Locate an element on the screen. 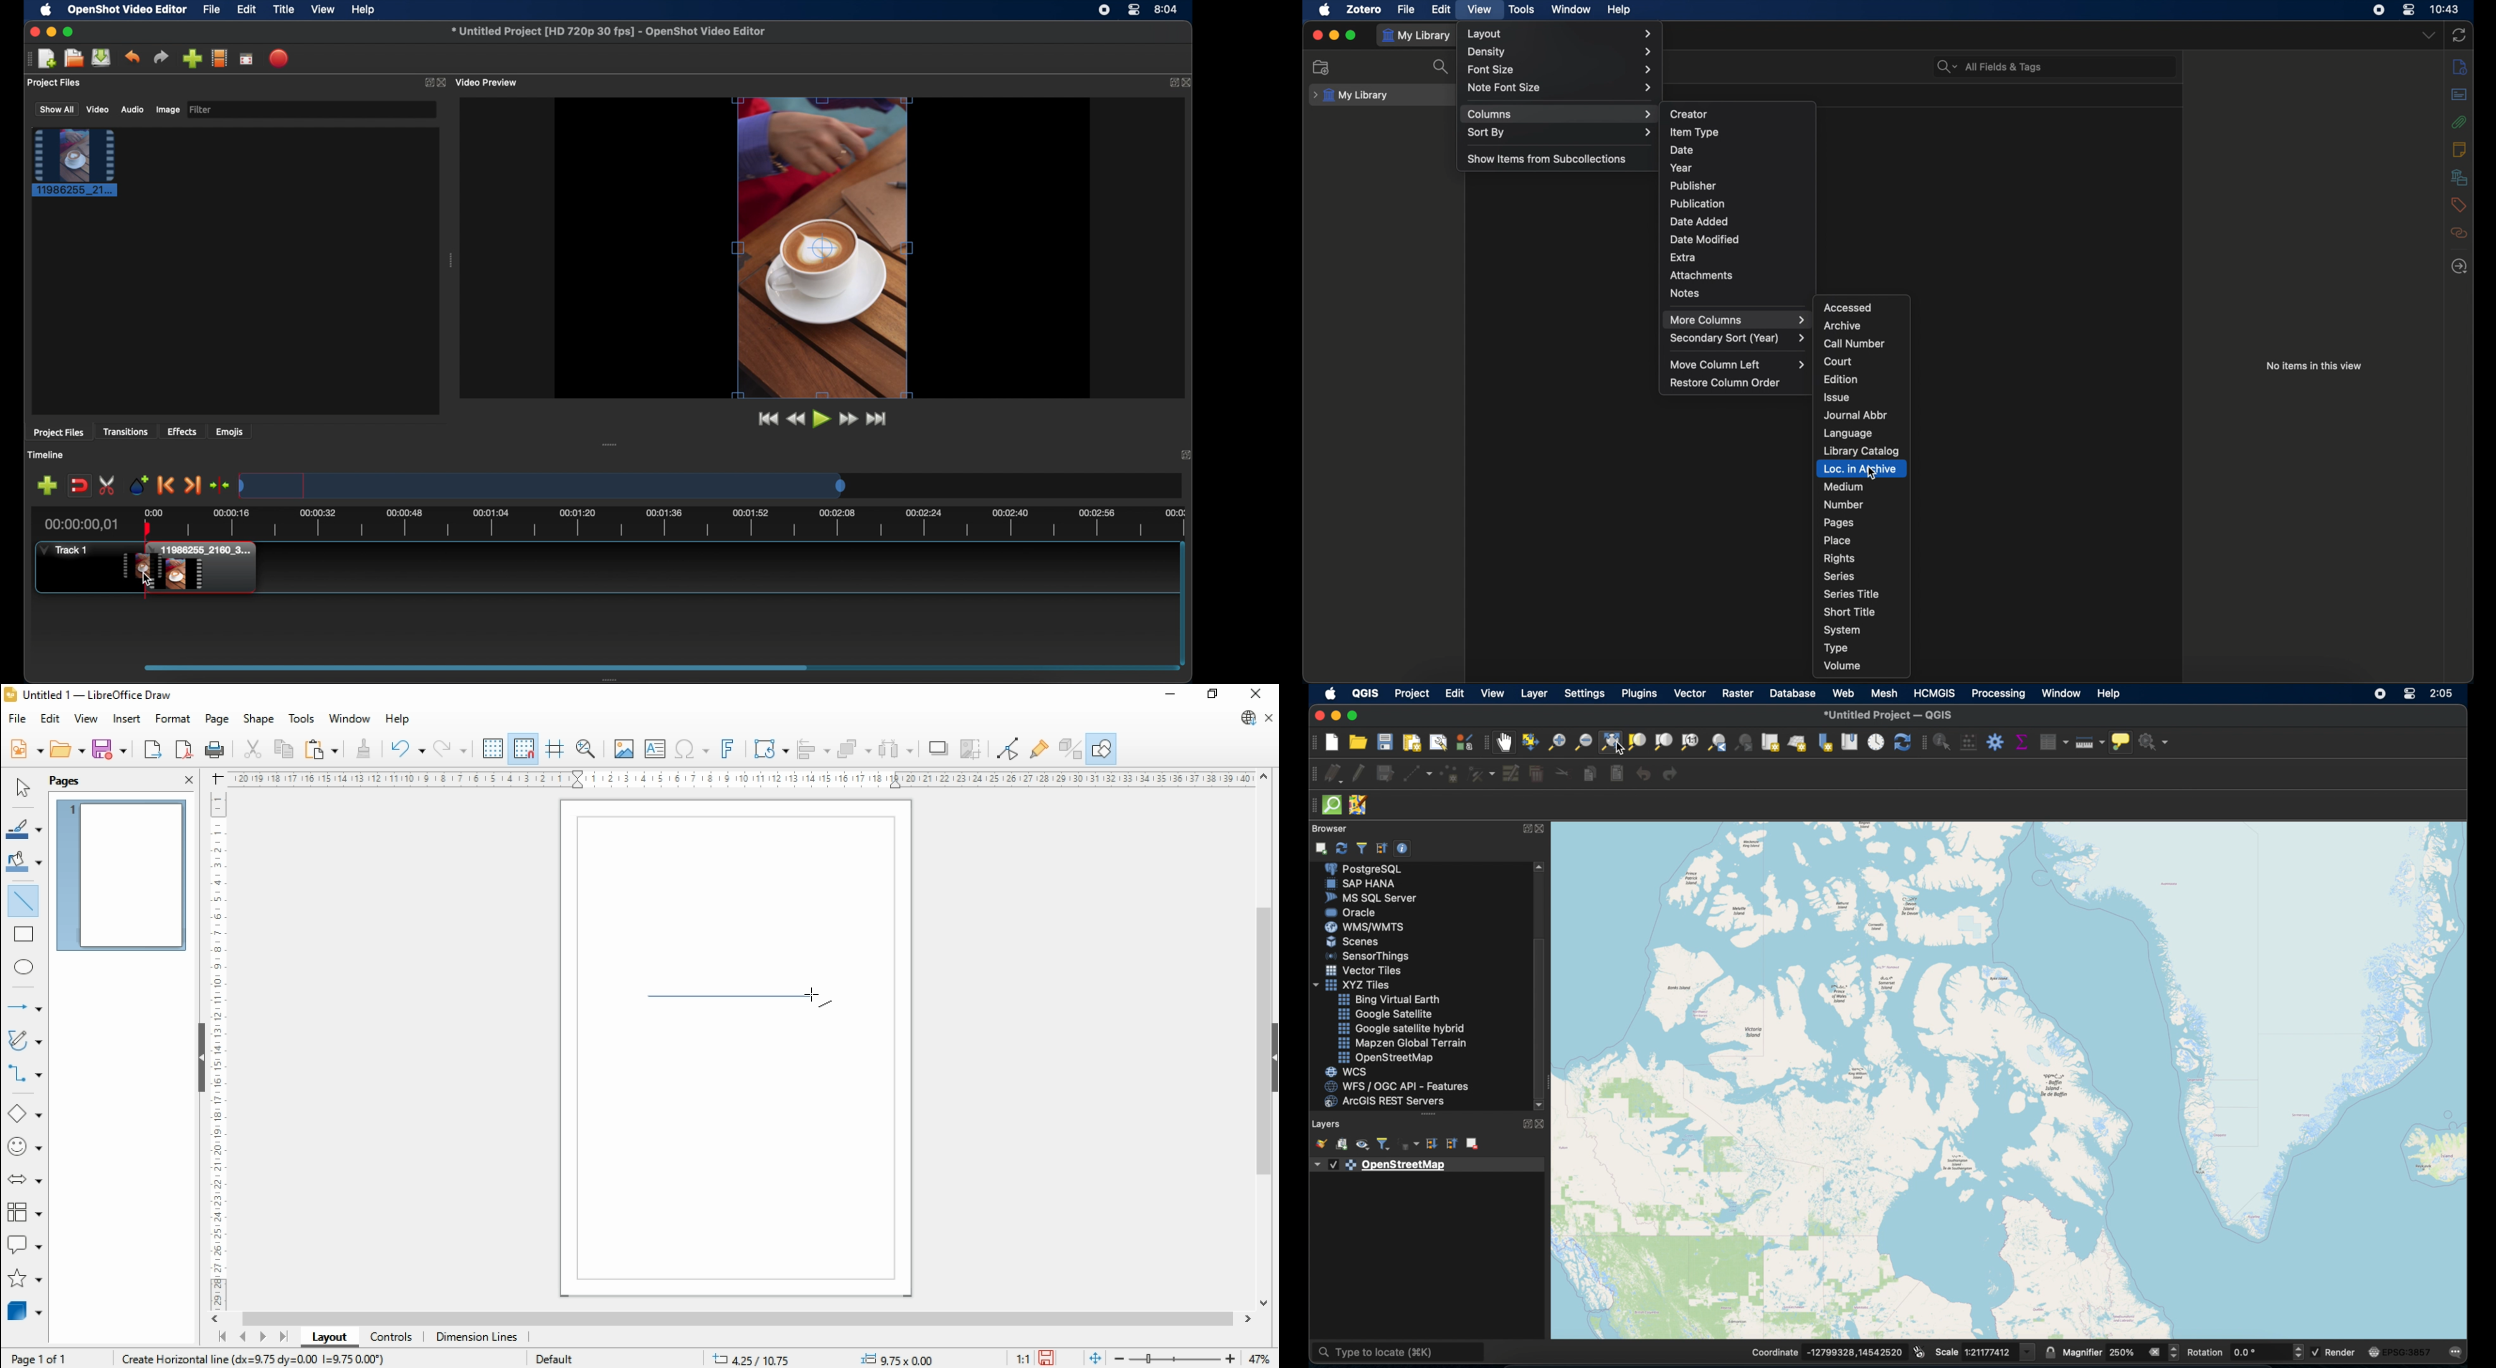 Image resolution: width=2520 pixels, height=1372 pixels. track is located at coordinates (215, 567).